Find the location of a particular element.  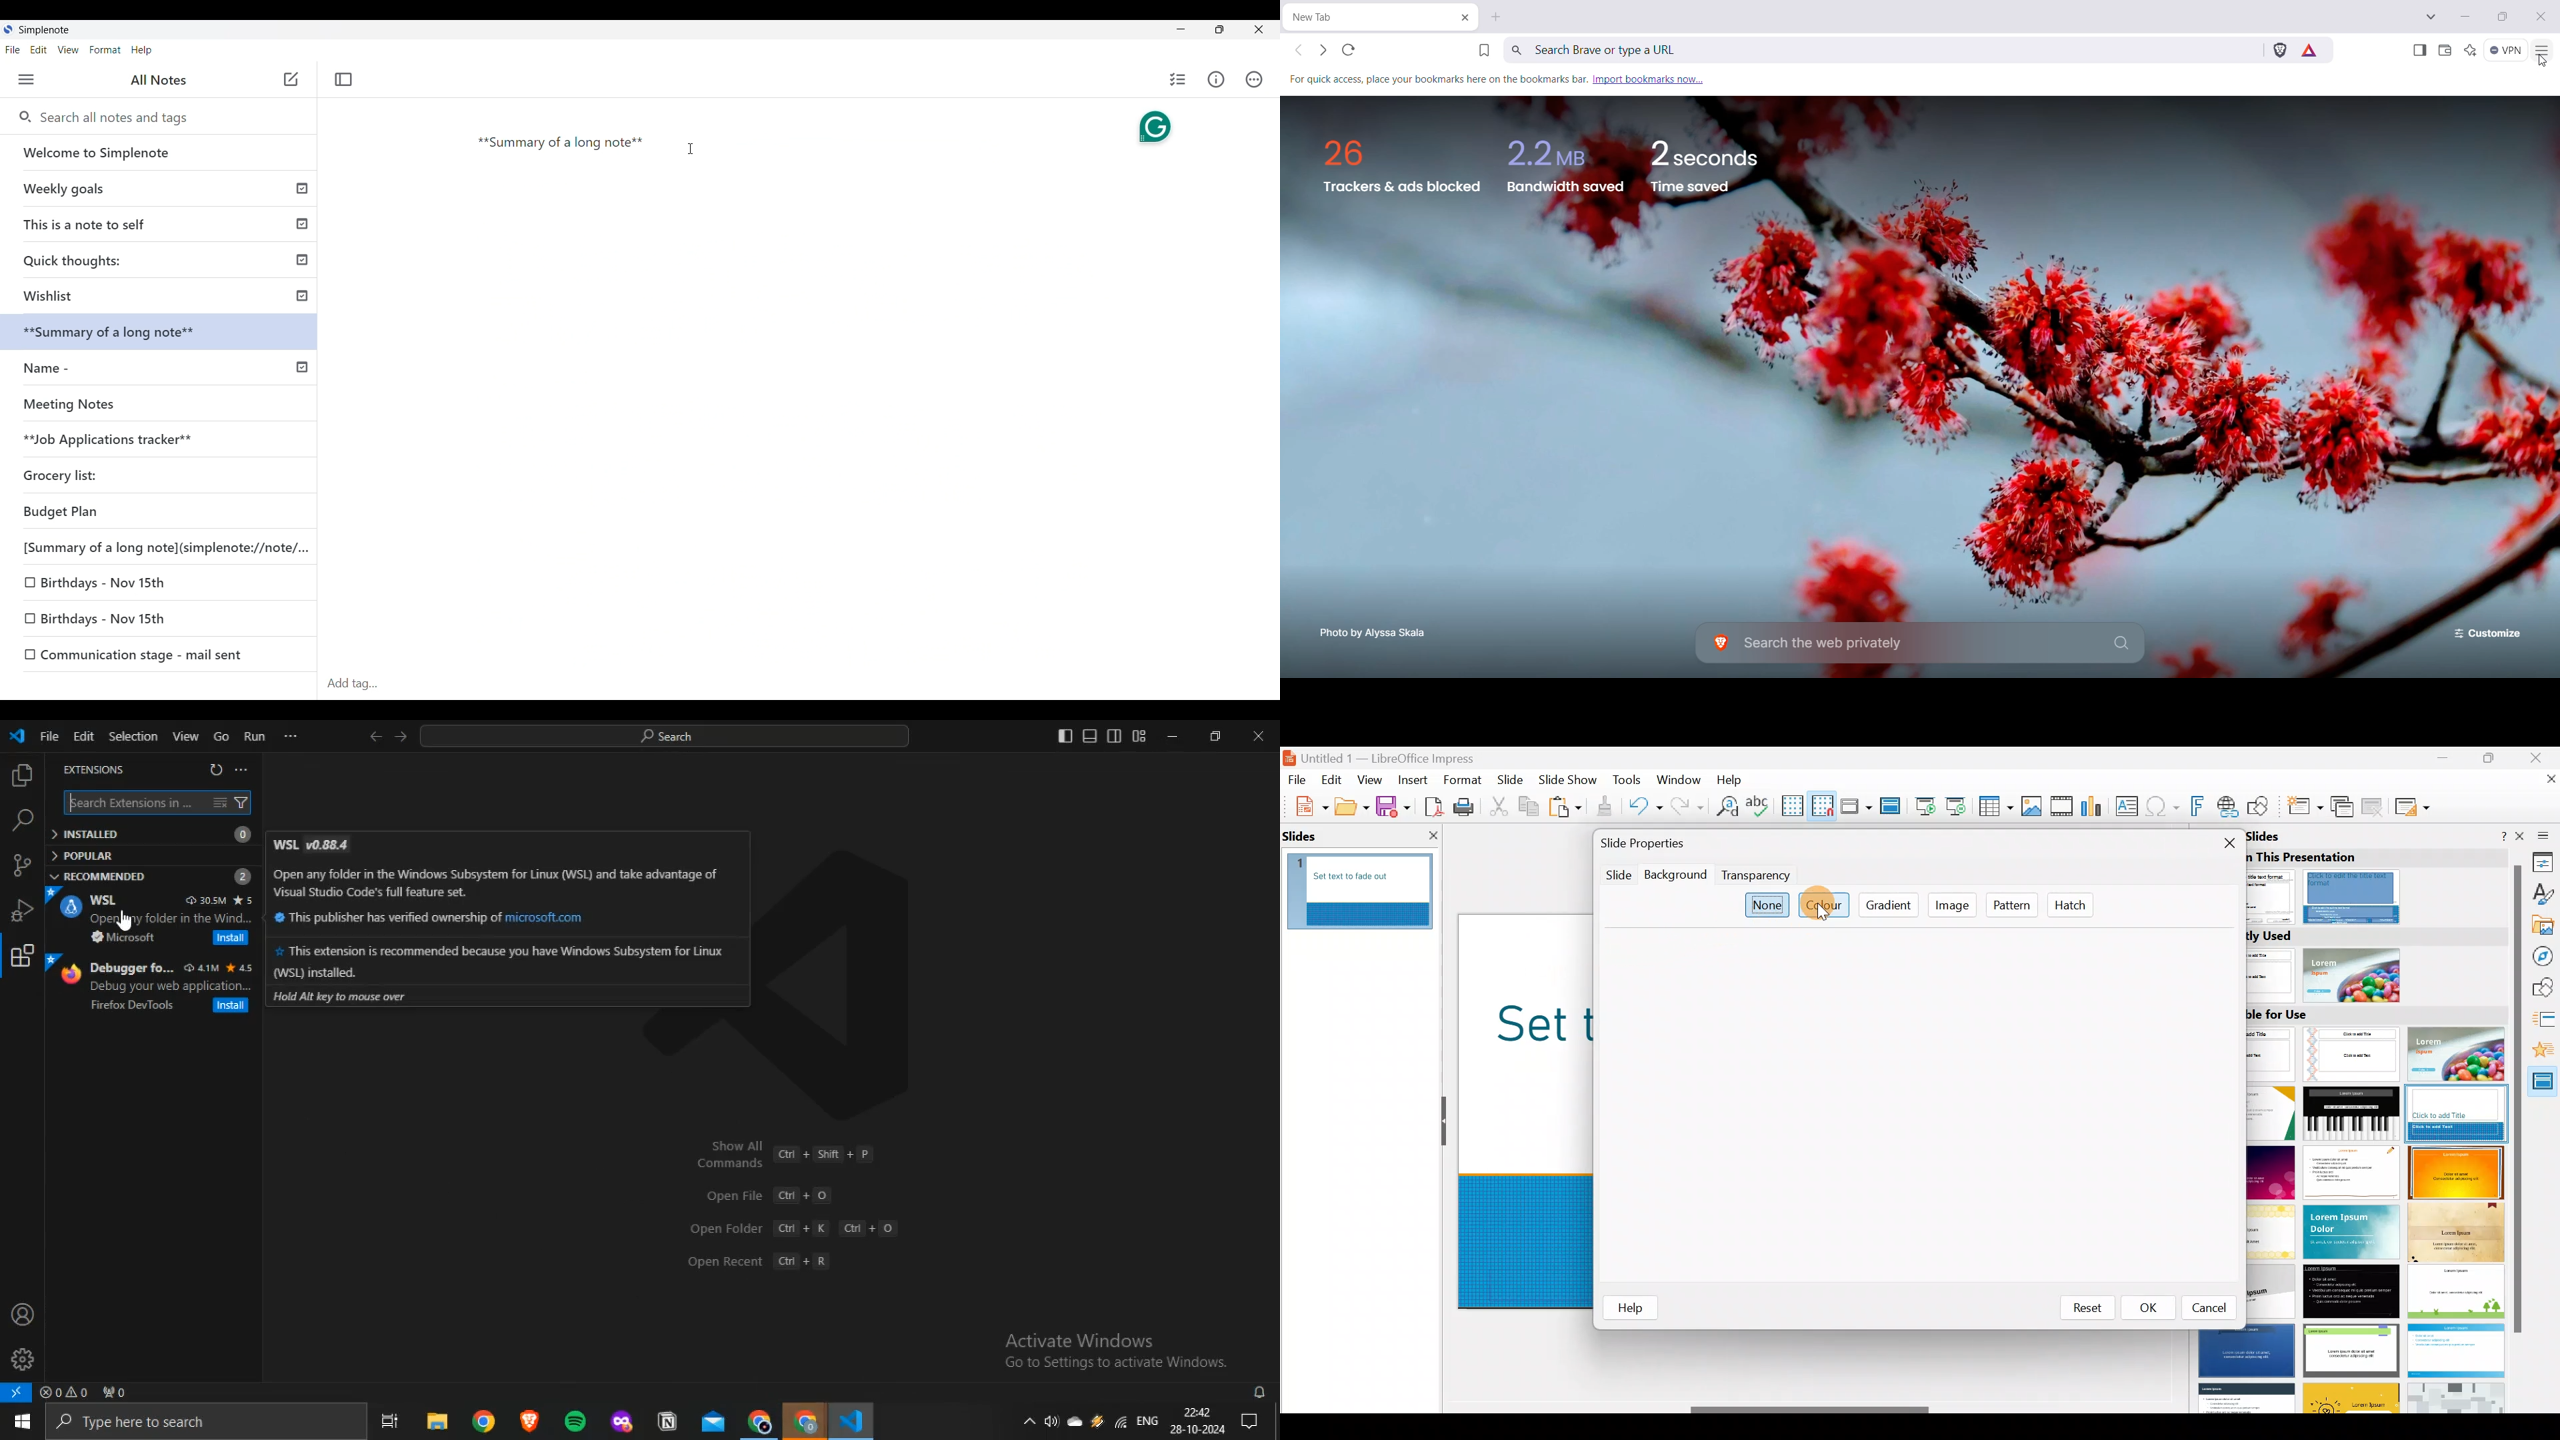

Communication stage - mail sent is located at coordinates (166, 653).